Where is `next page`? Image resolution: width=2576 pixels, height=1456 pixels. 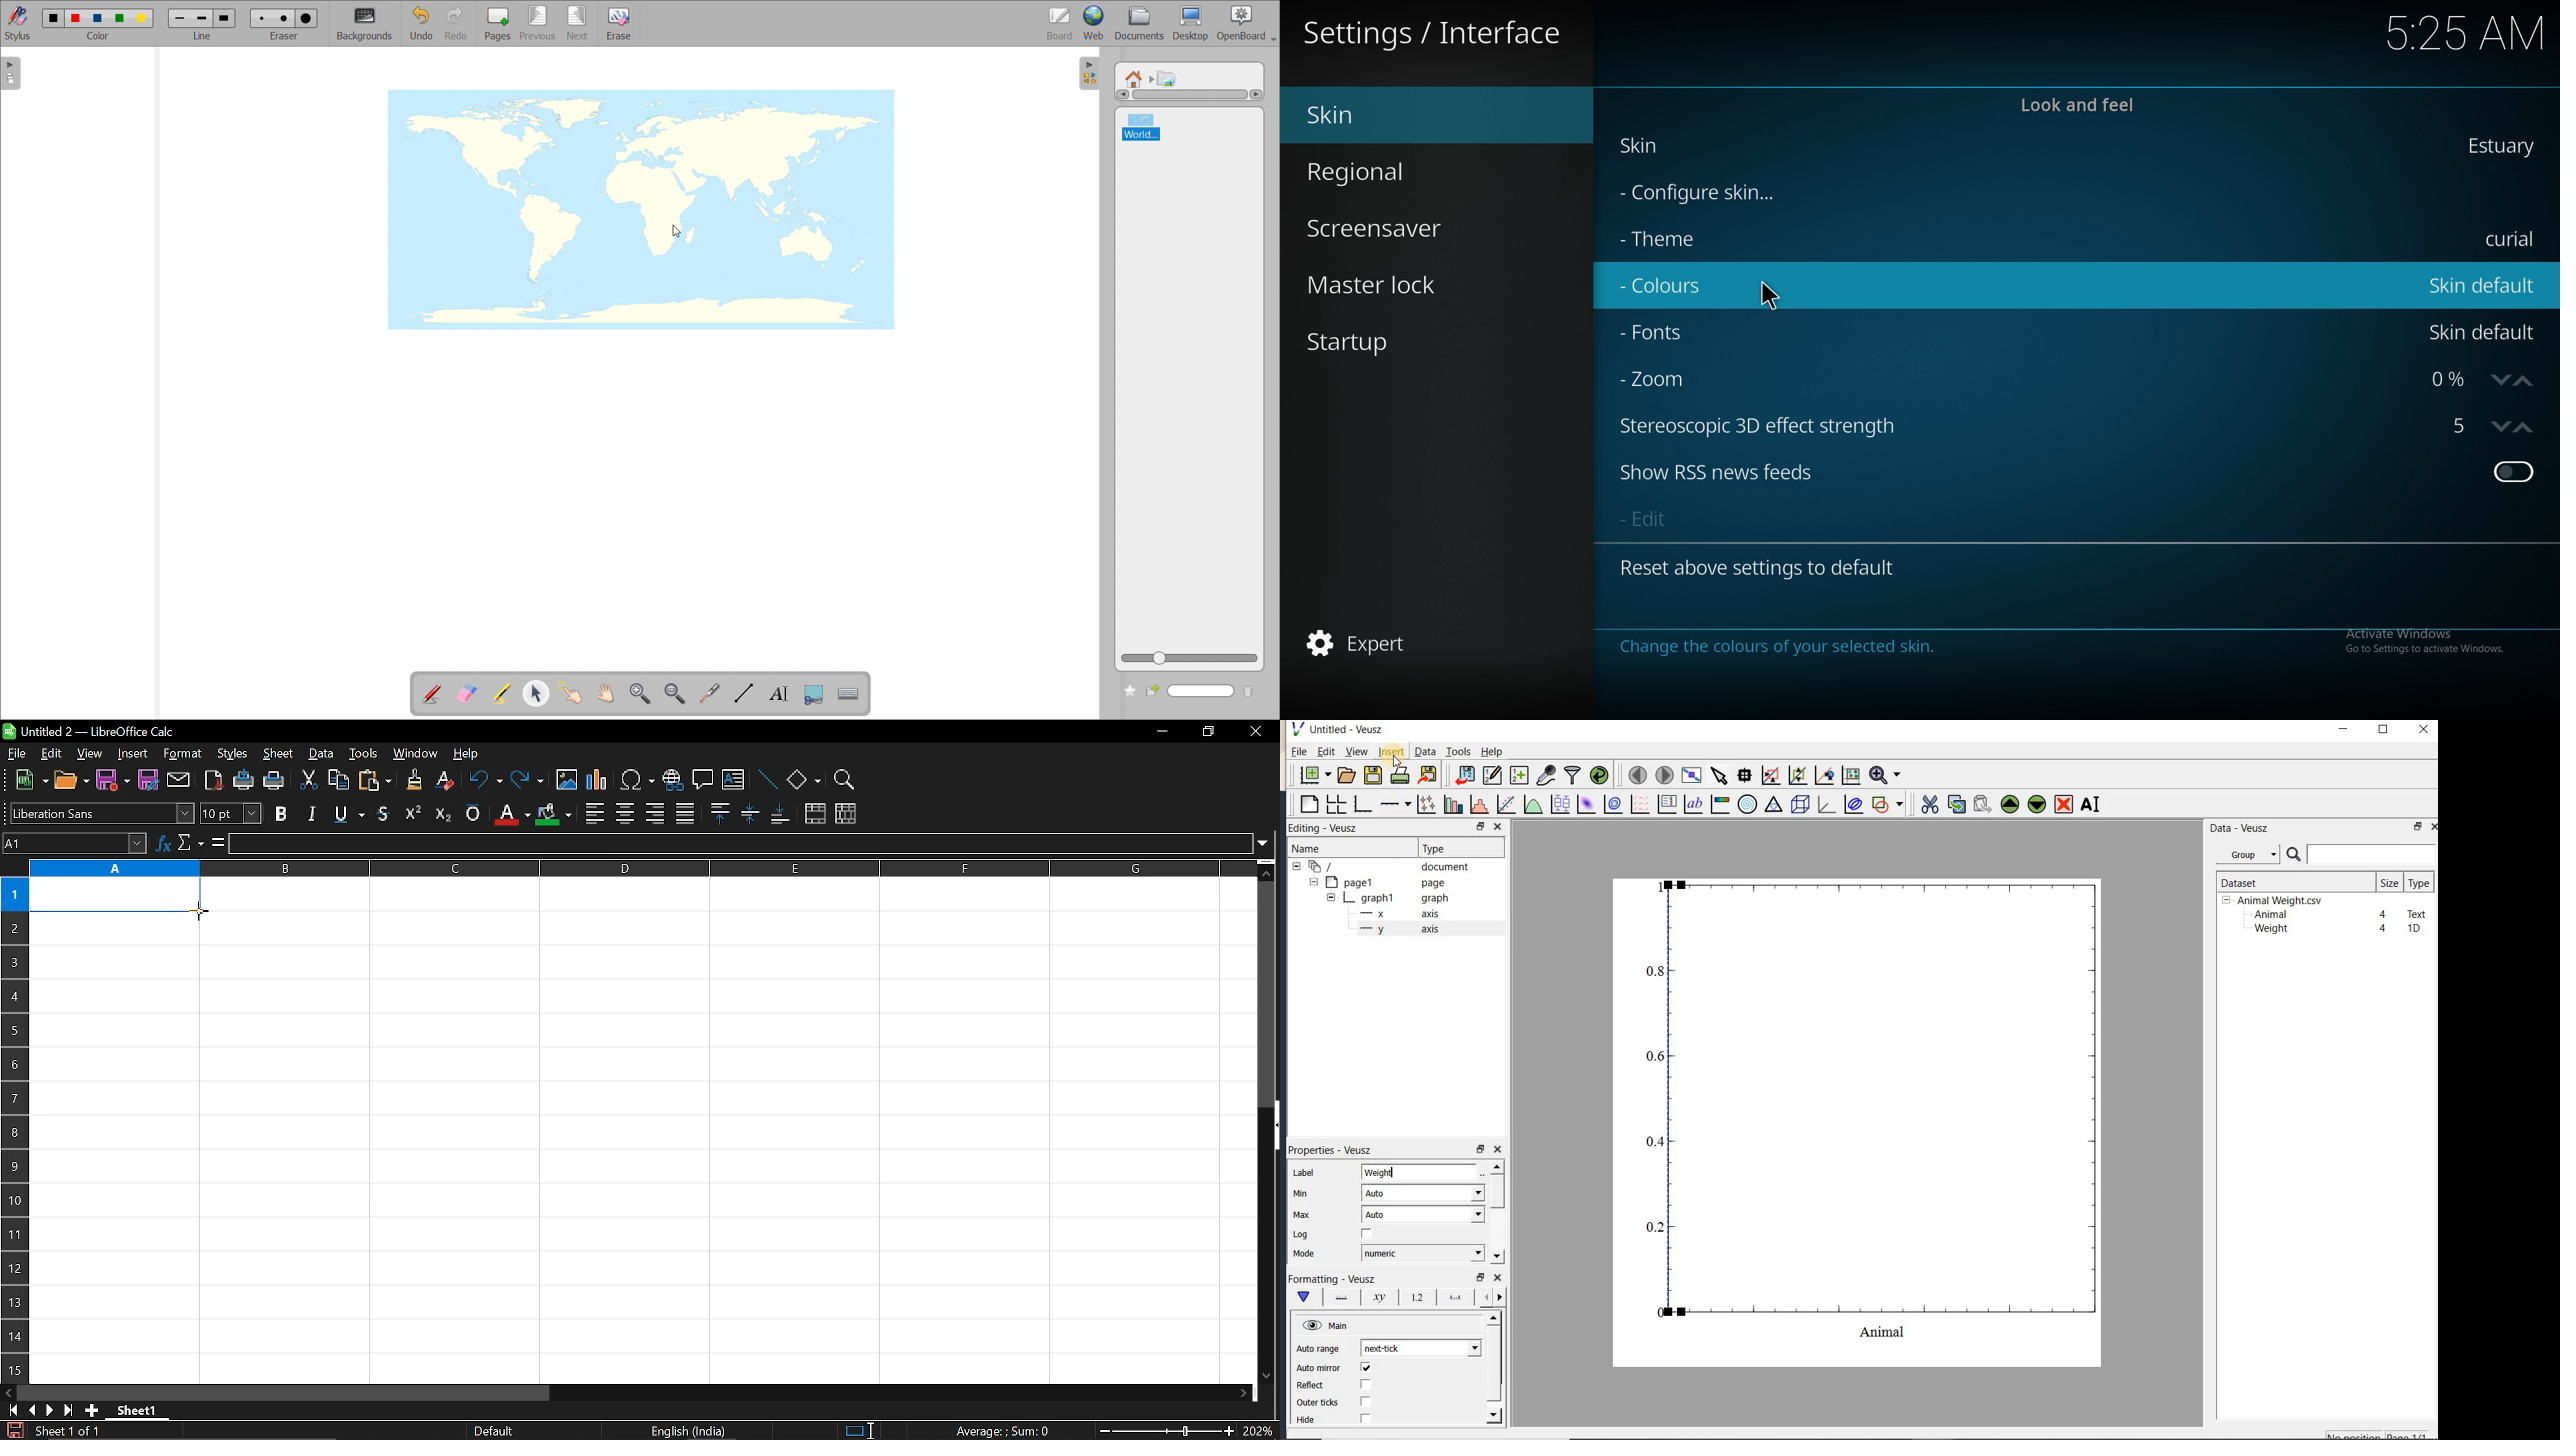 next page is located at coordinates (578, 22).